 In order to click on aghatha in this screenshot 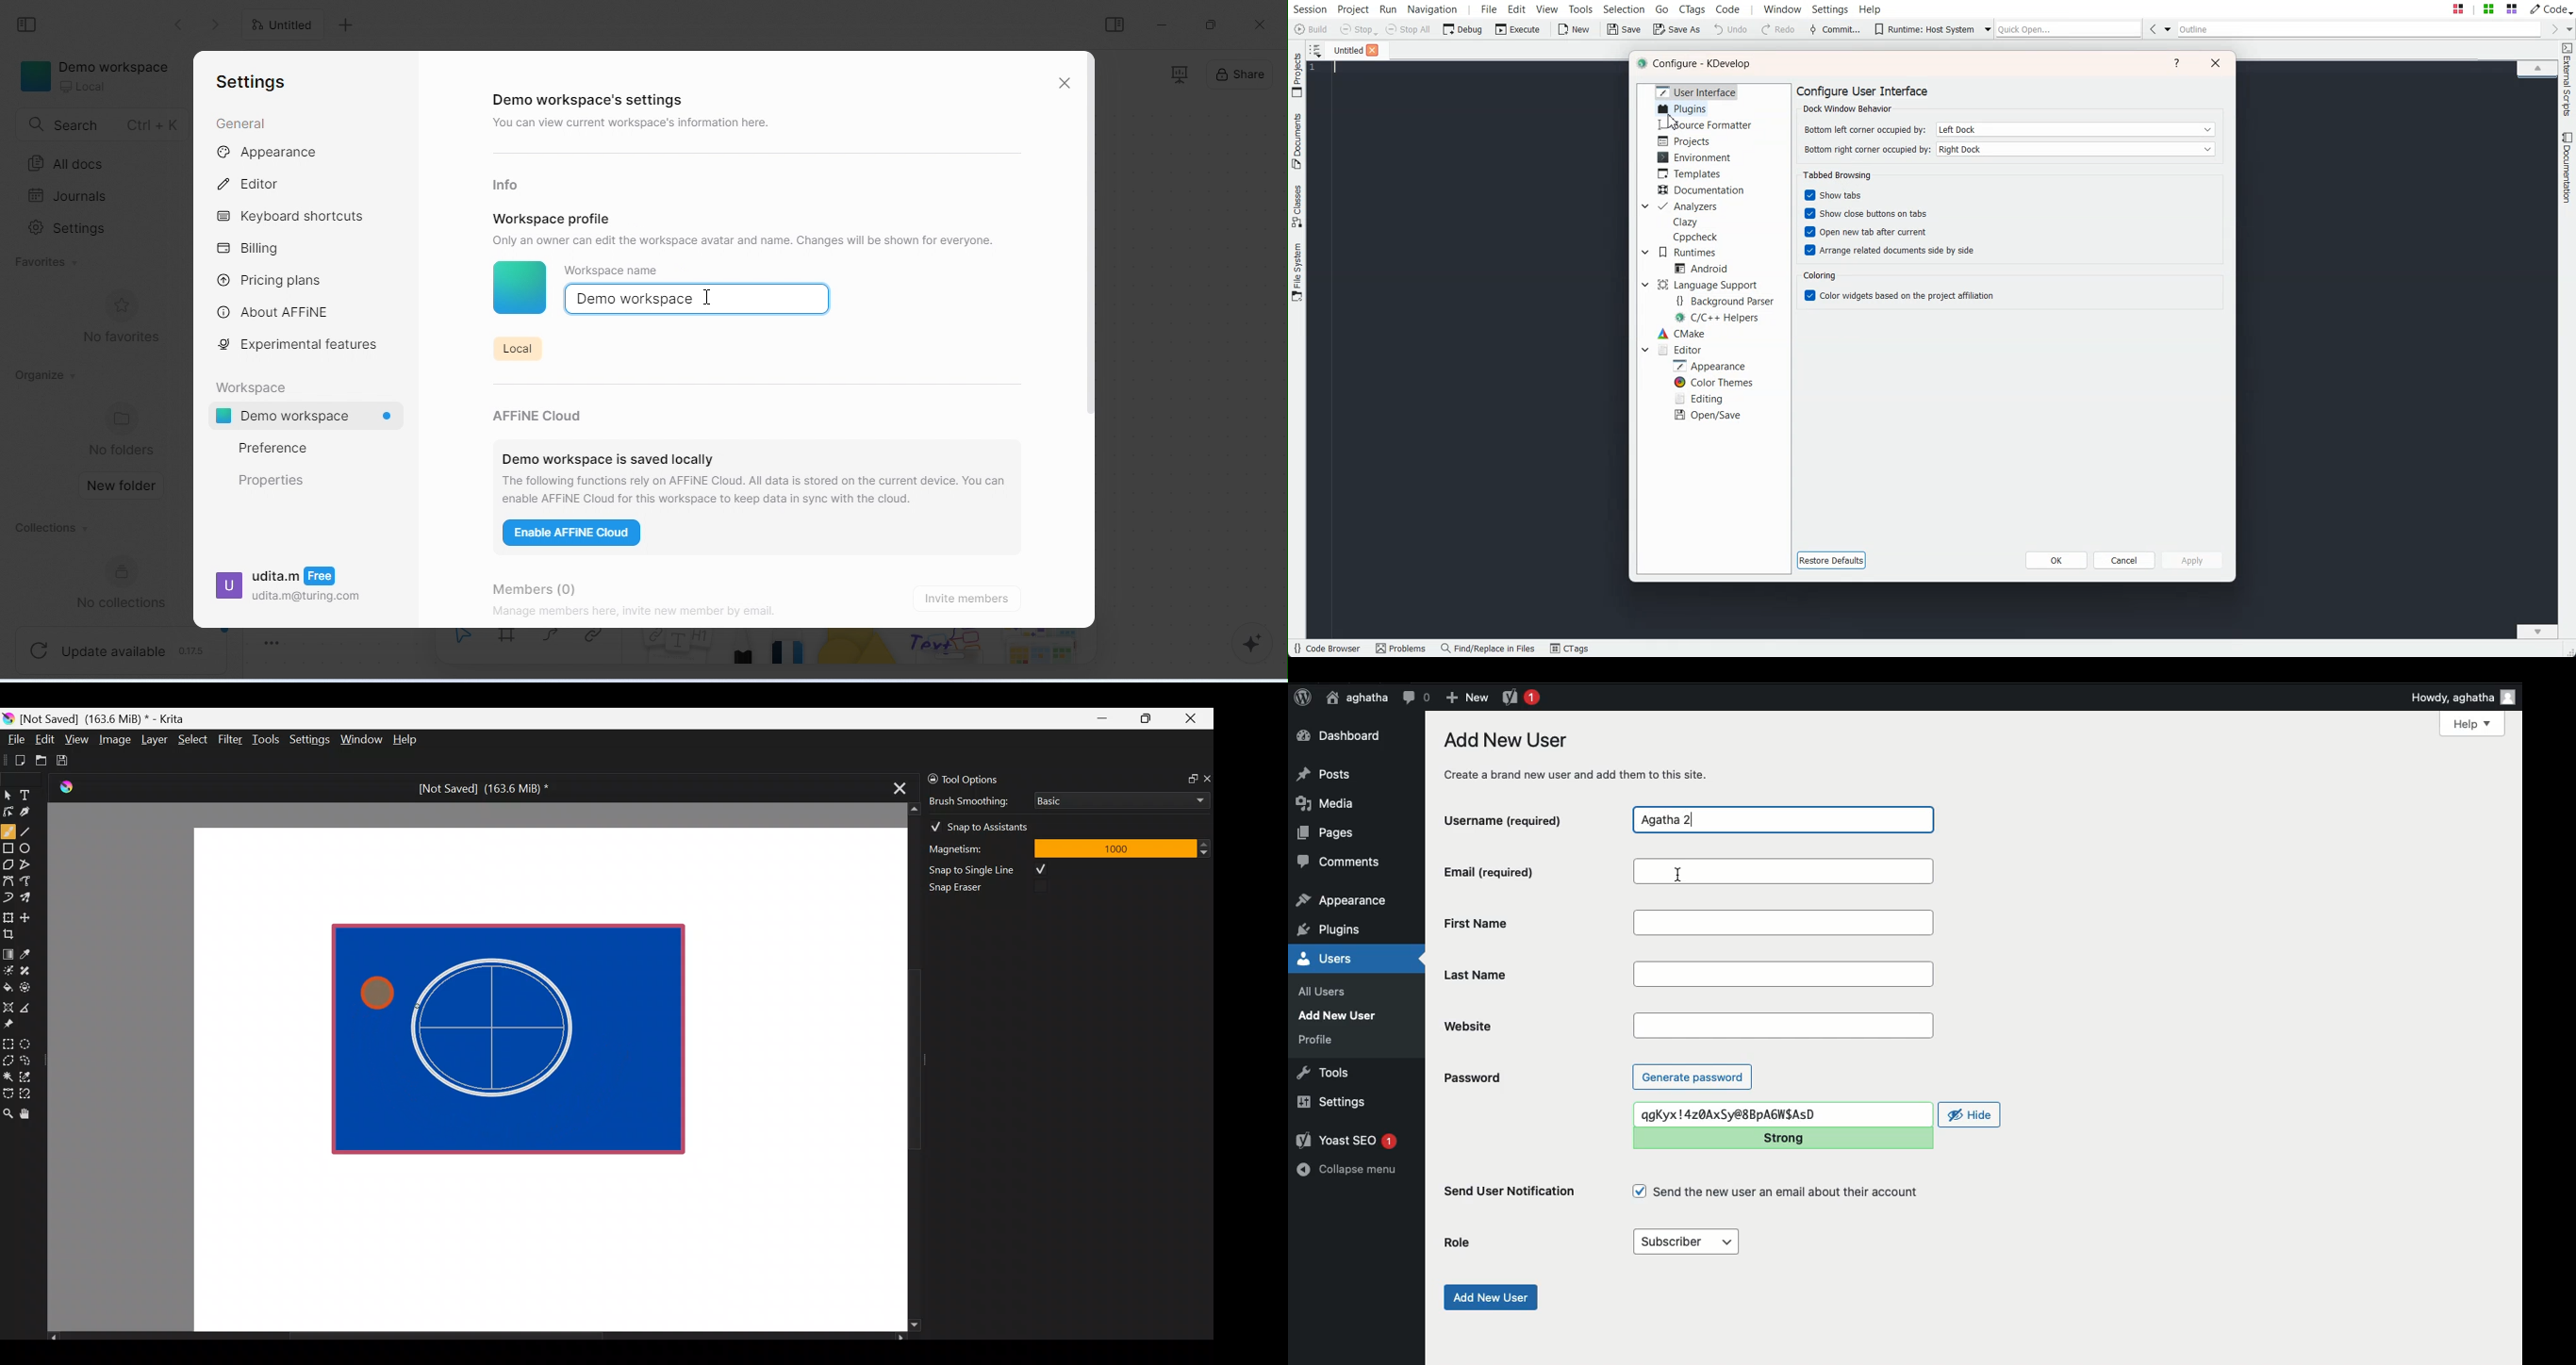, I will do `click(1354, 697)`.